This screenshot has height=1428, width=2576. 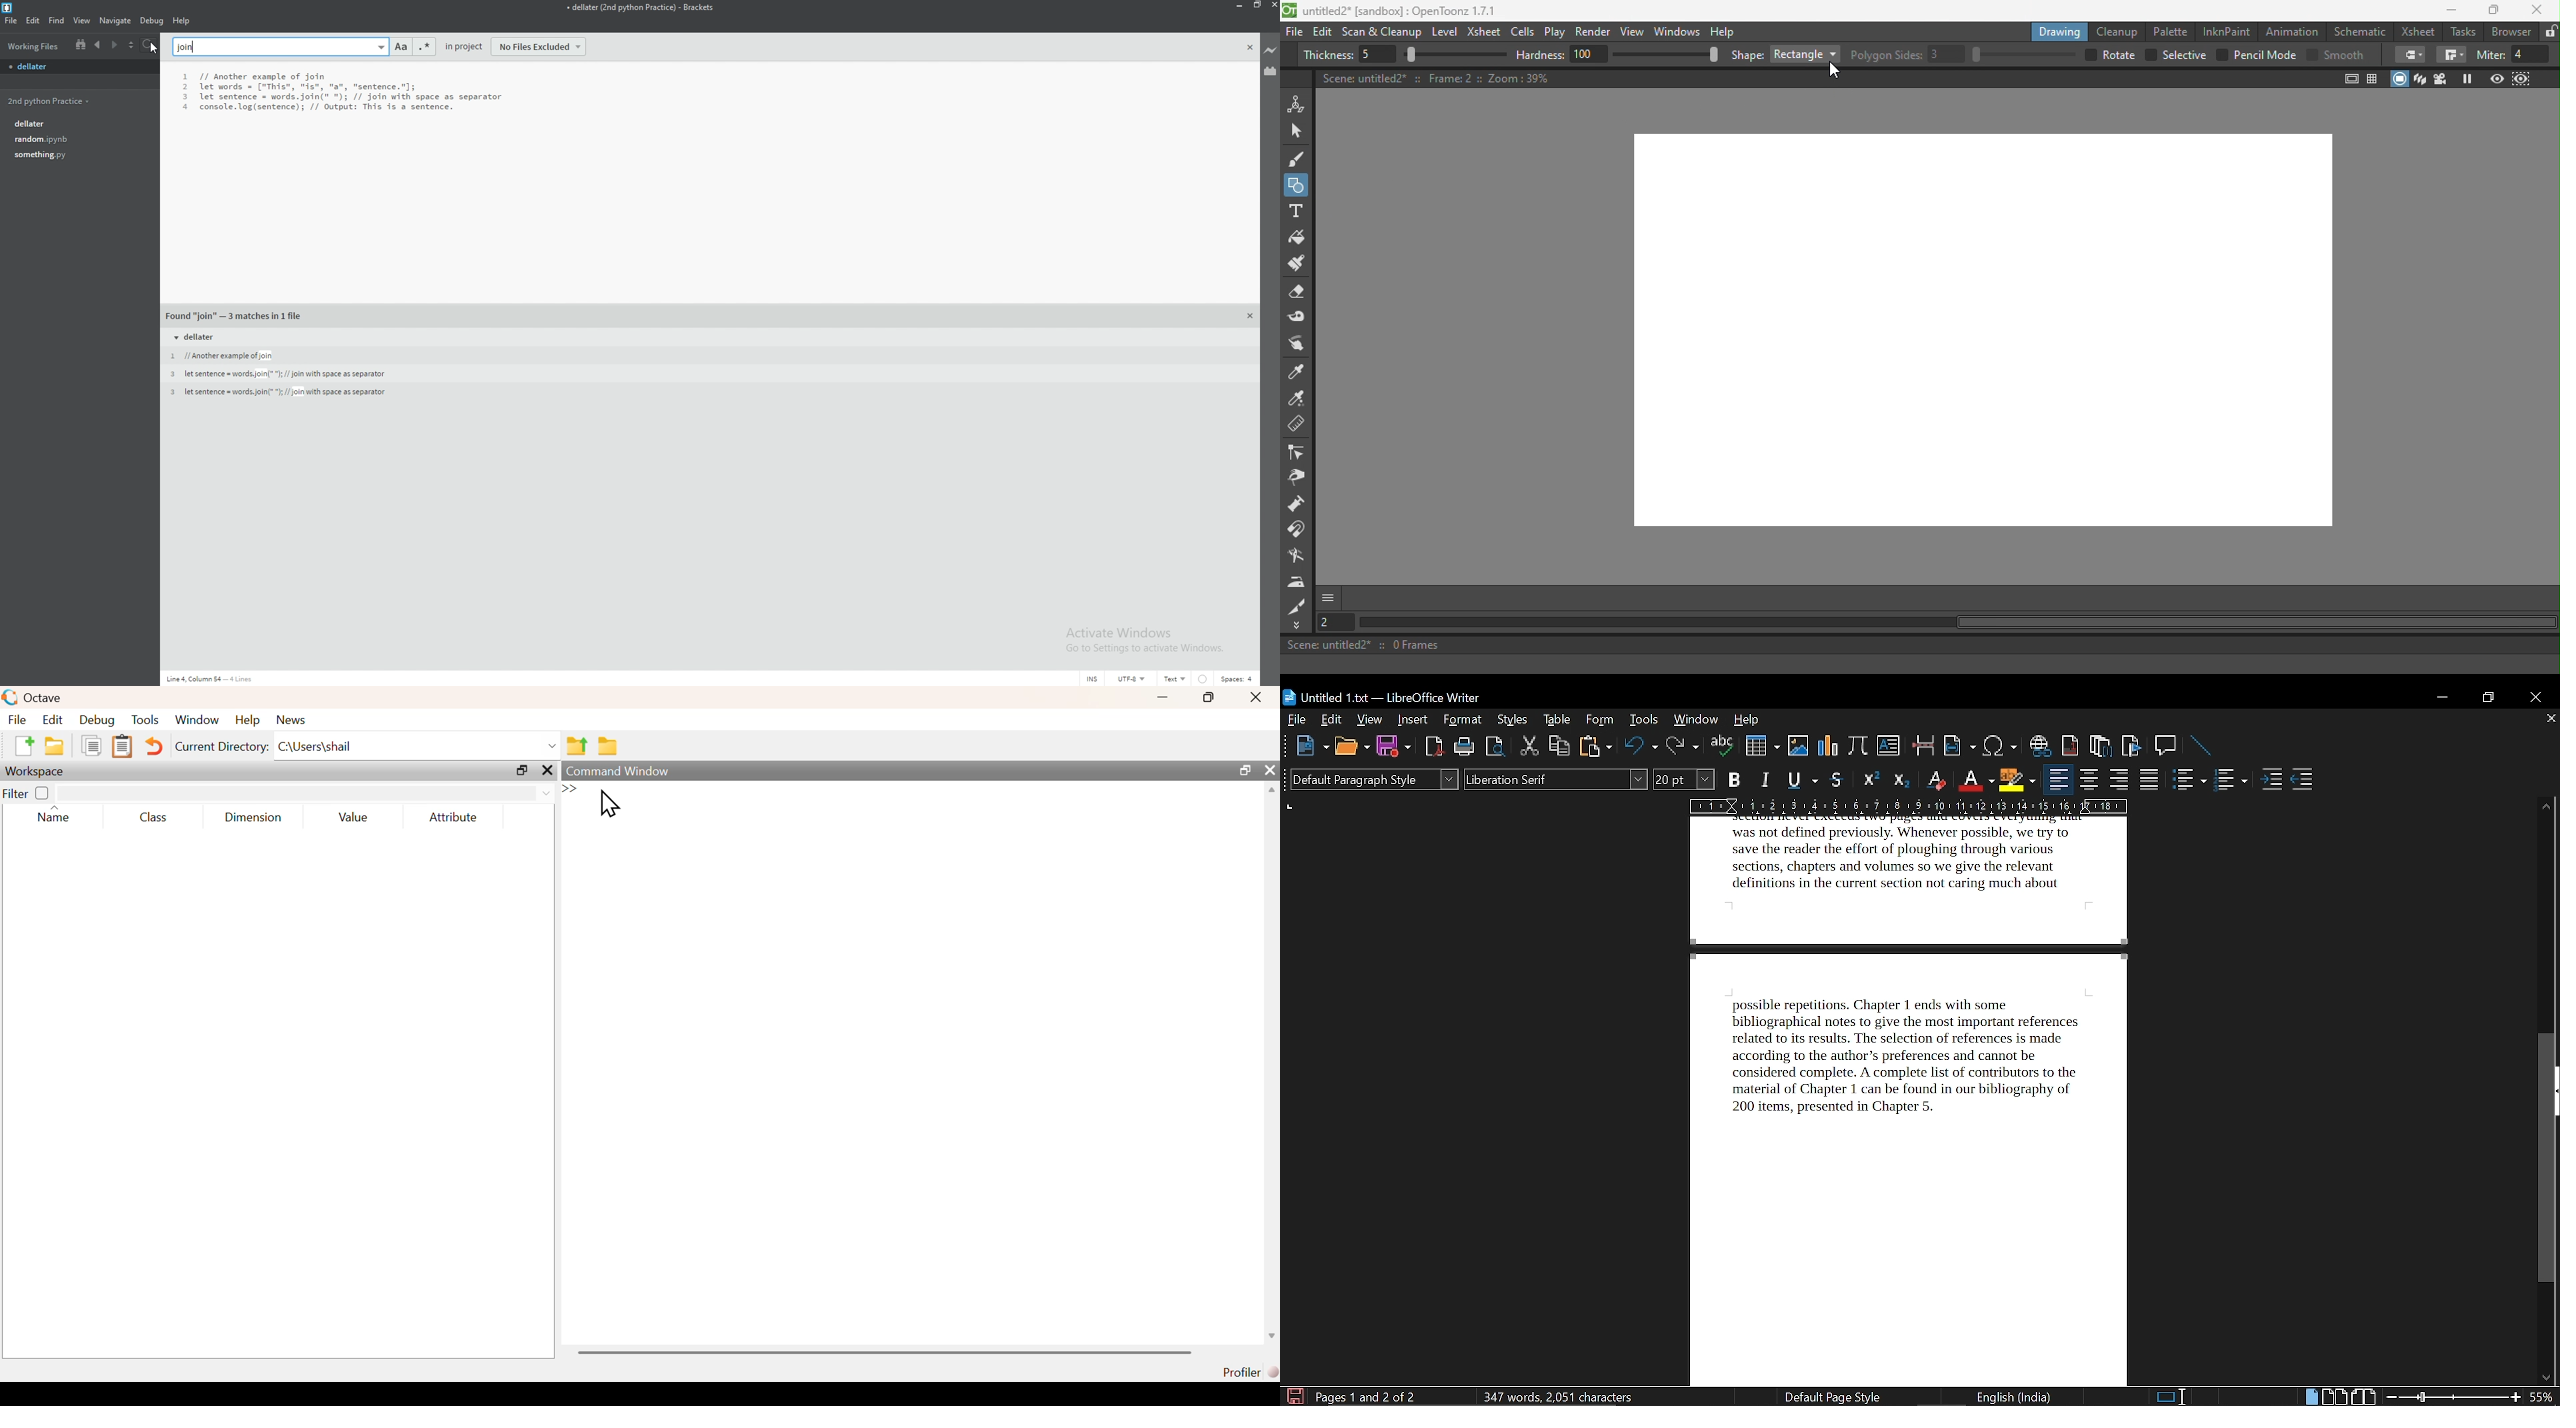 What do you see at coordinates (1957, 623) in the screenshot?
I see `Horizontal scroll bar` at bounding box center [1957, 623].